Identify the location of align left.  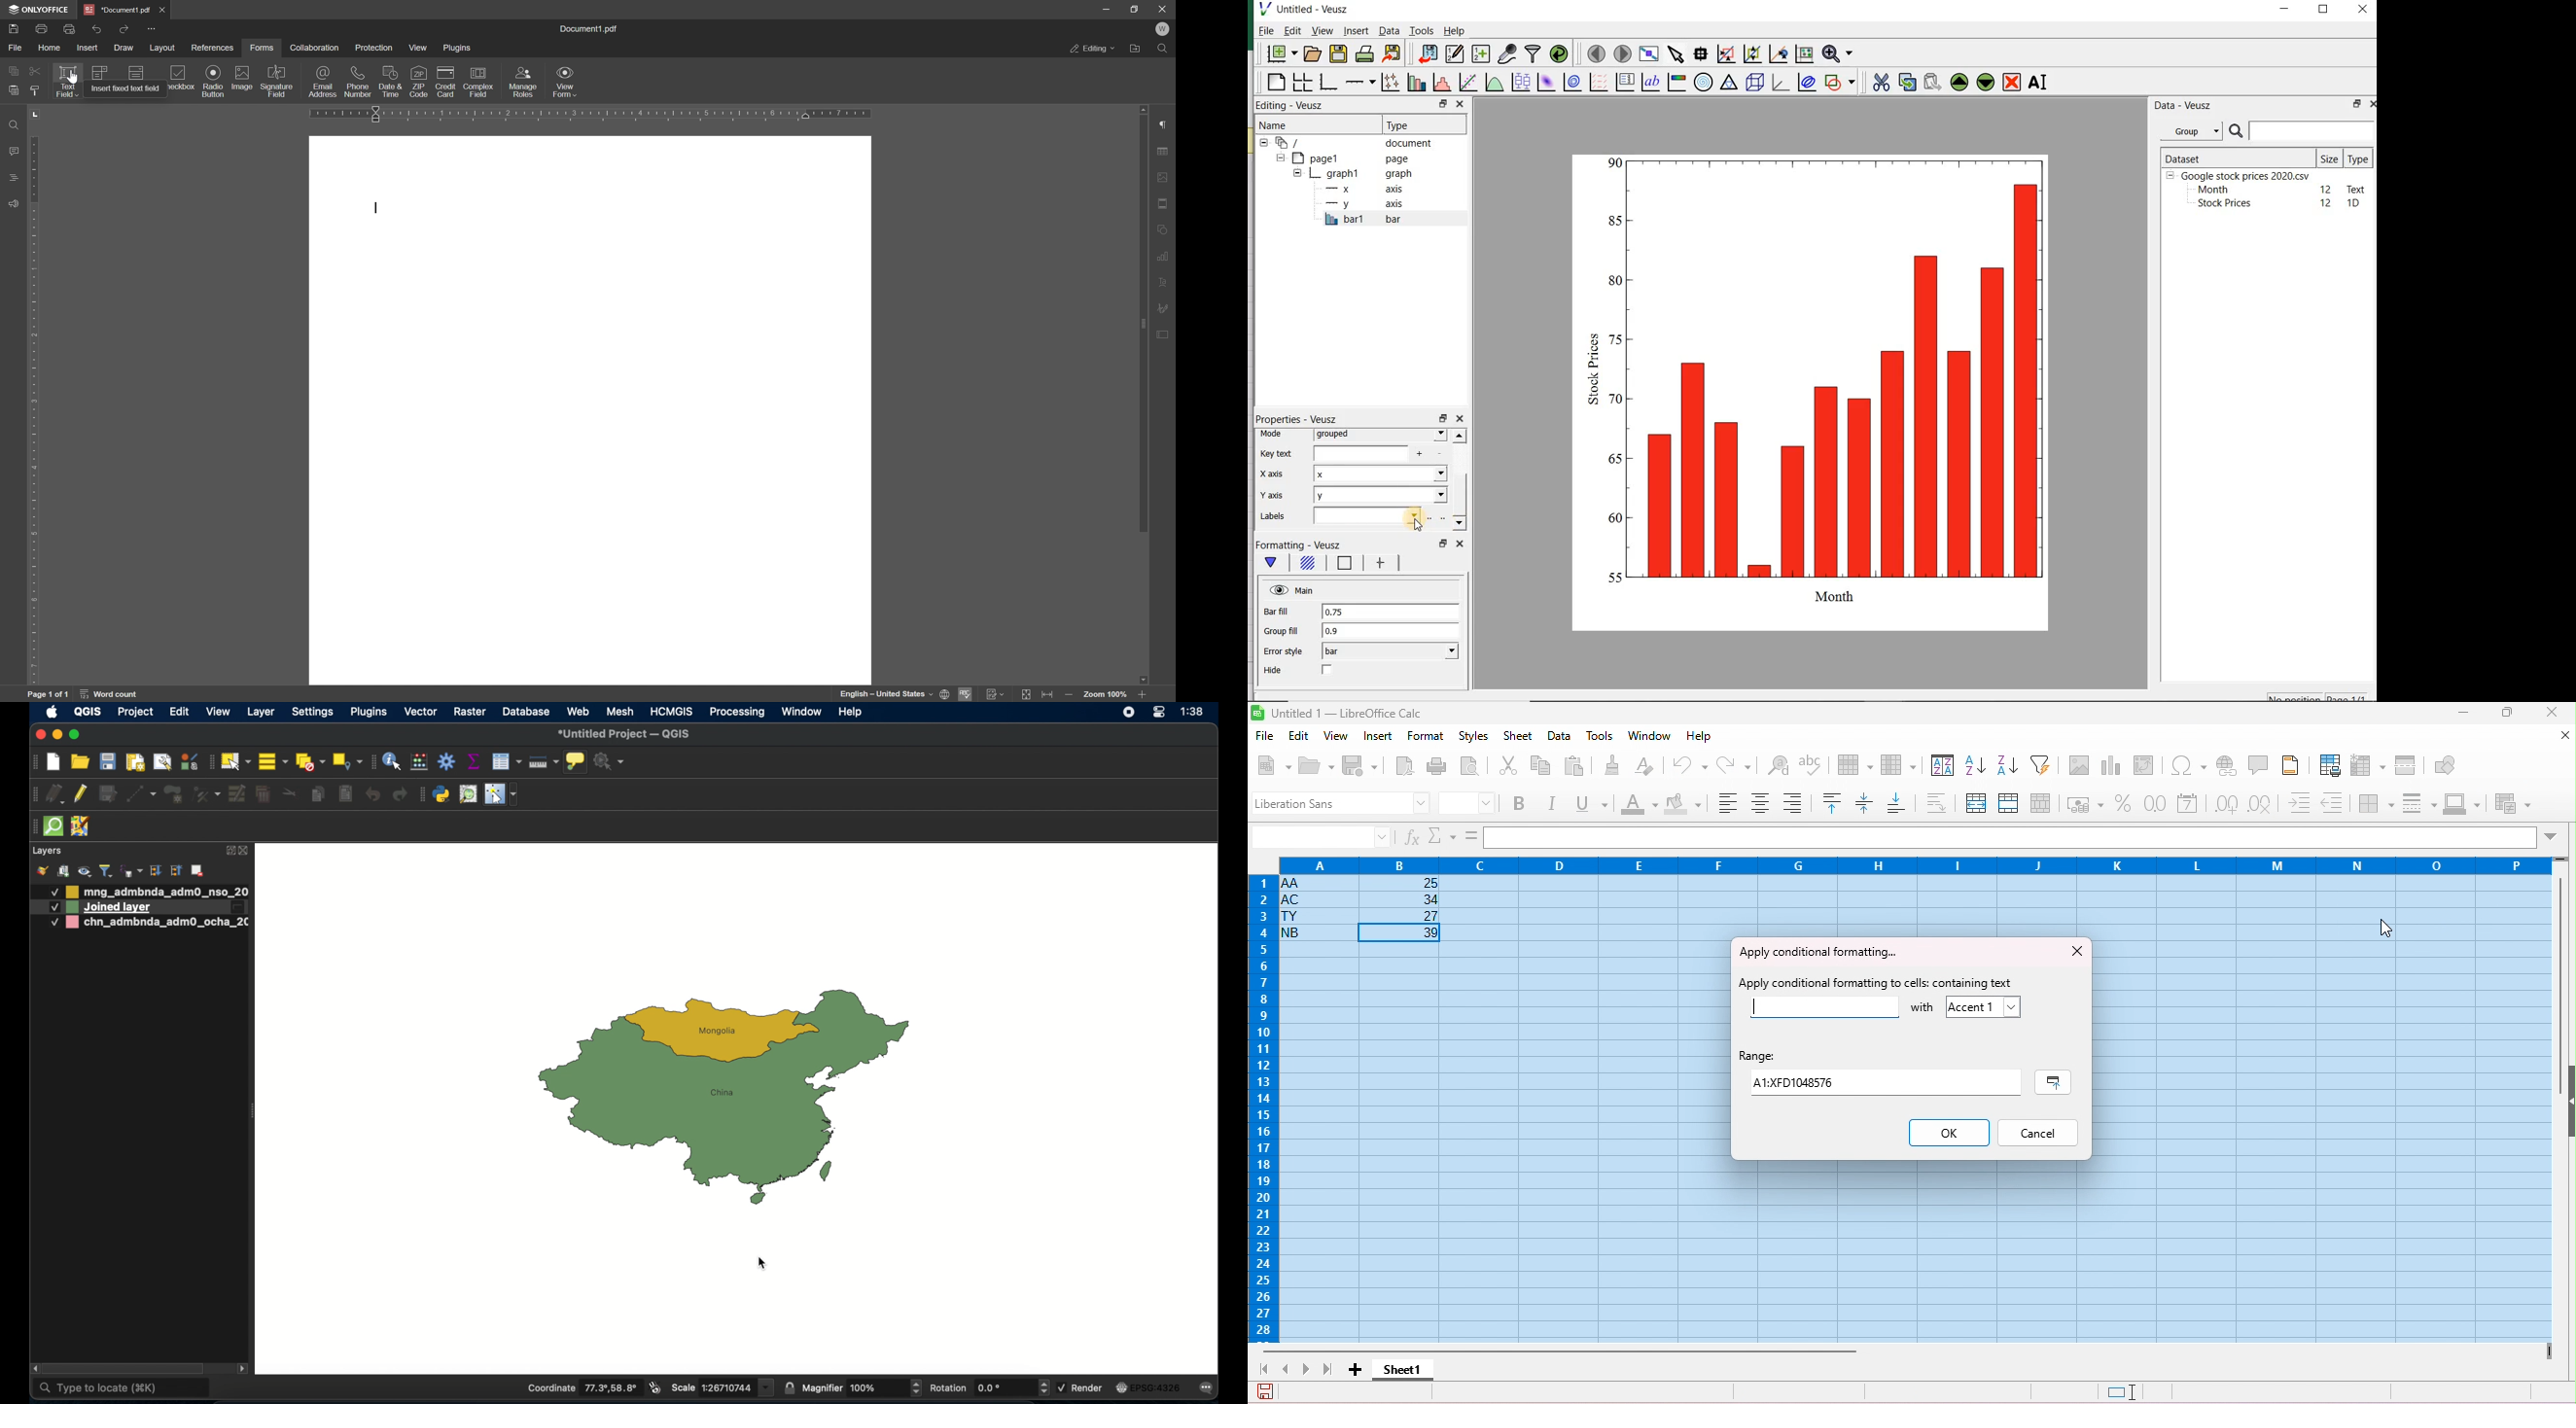
(1728, 805).